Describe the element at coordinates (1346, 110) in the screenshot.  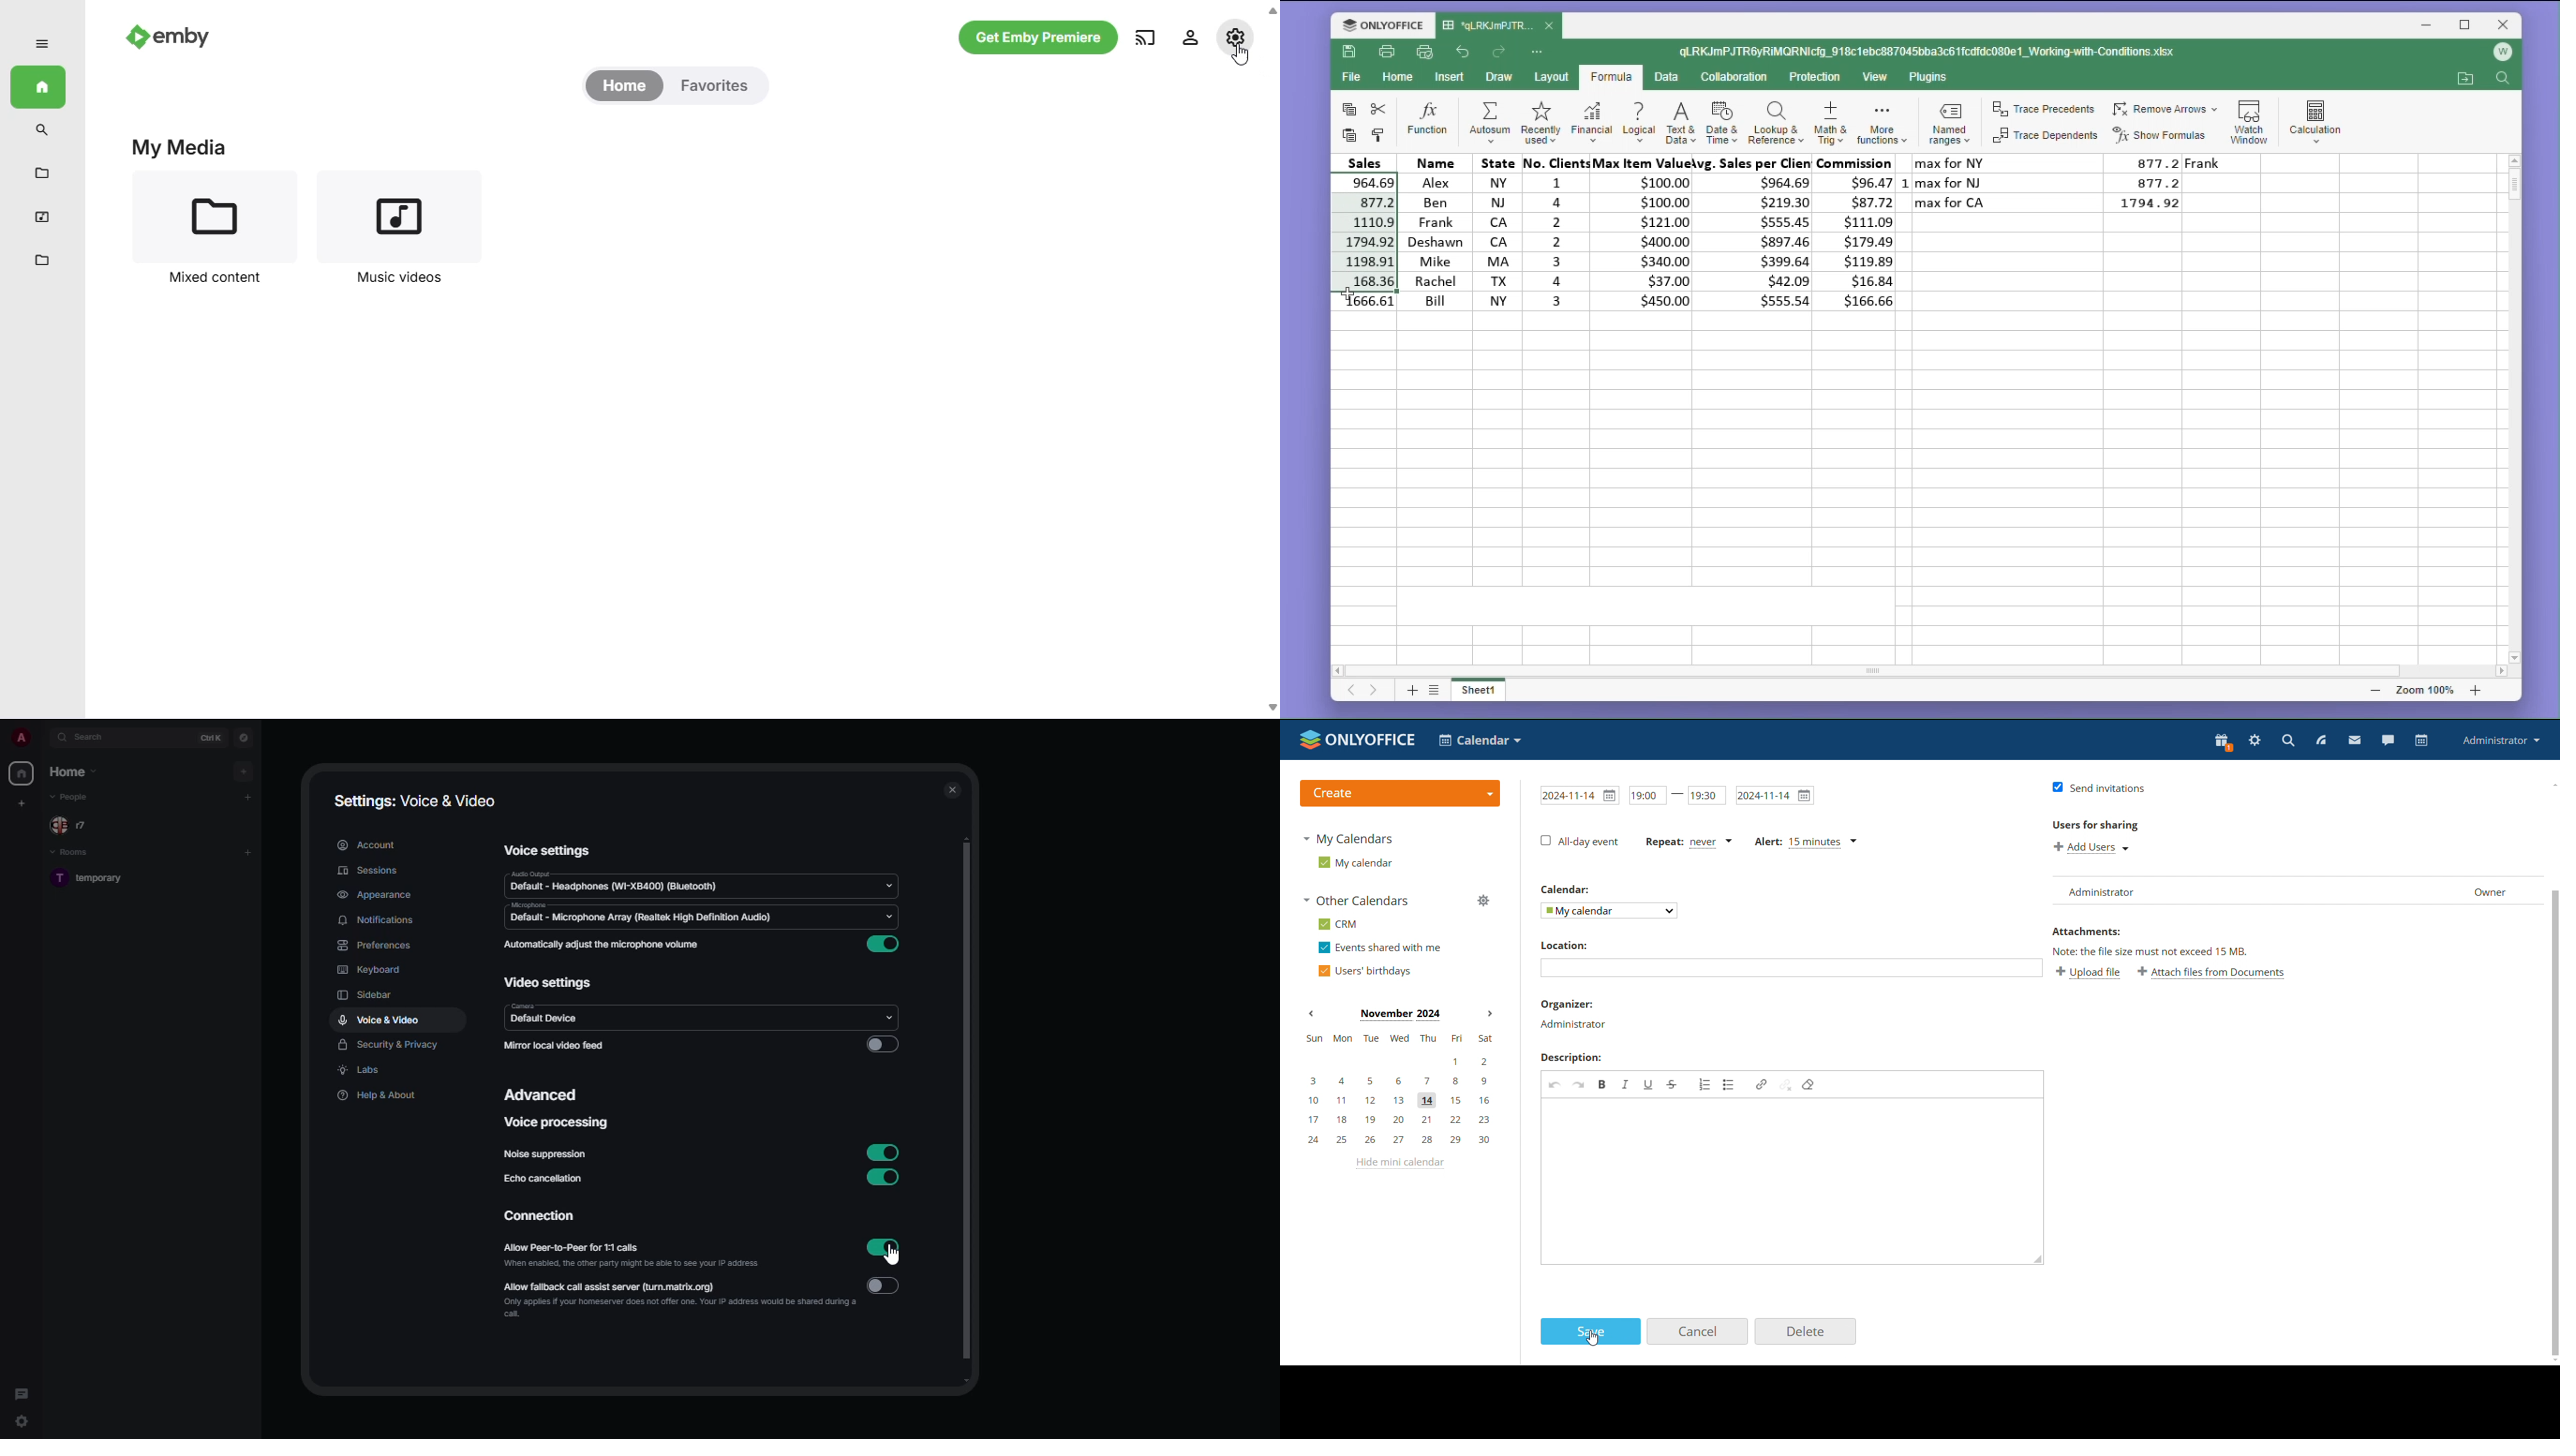
I see `copy` at that location.